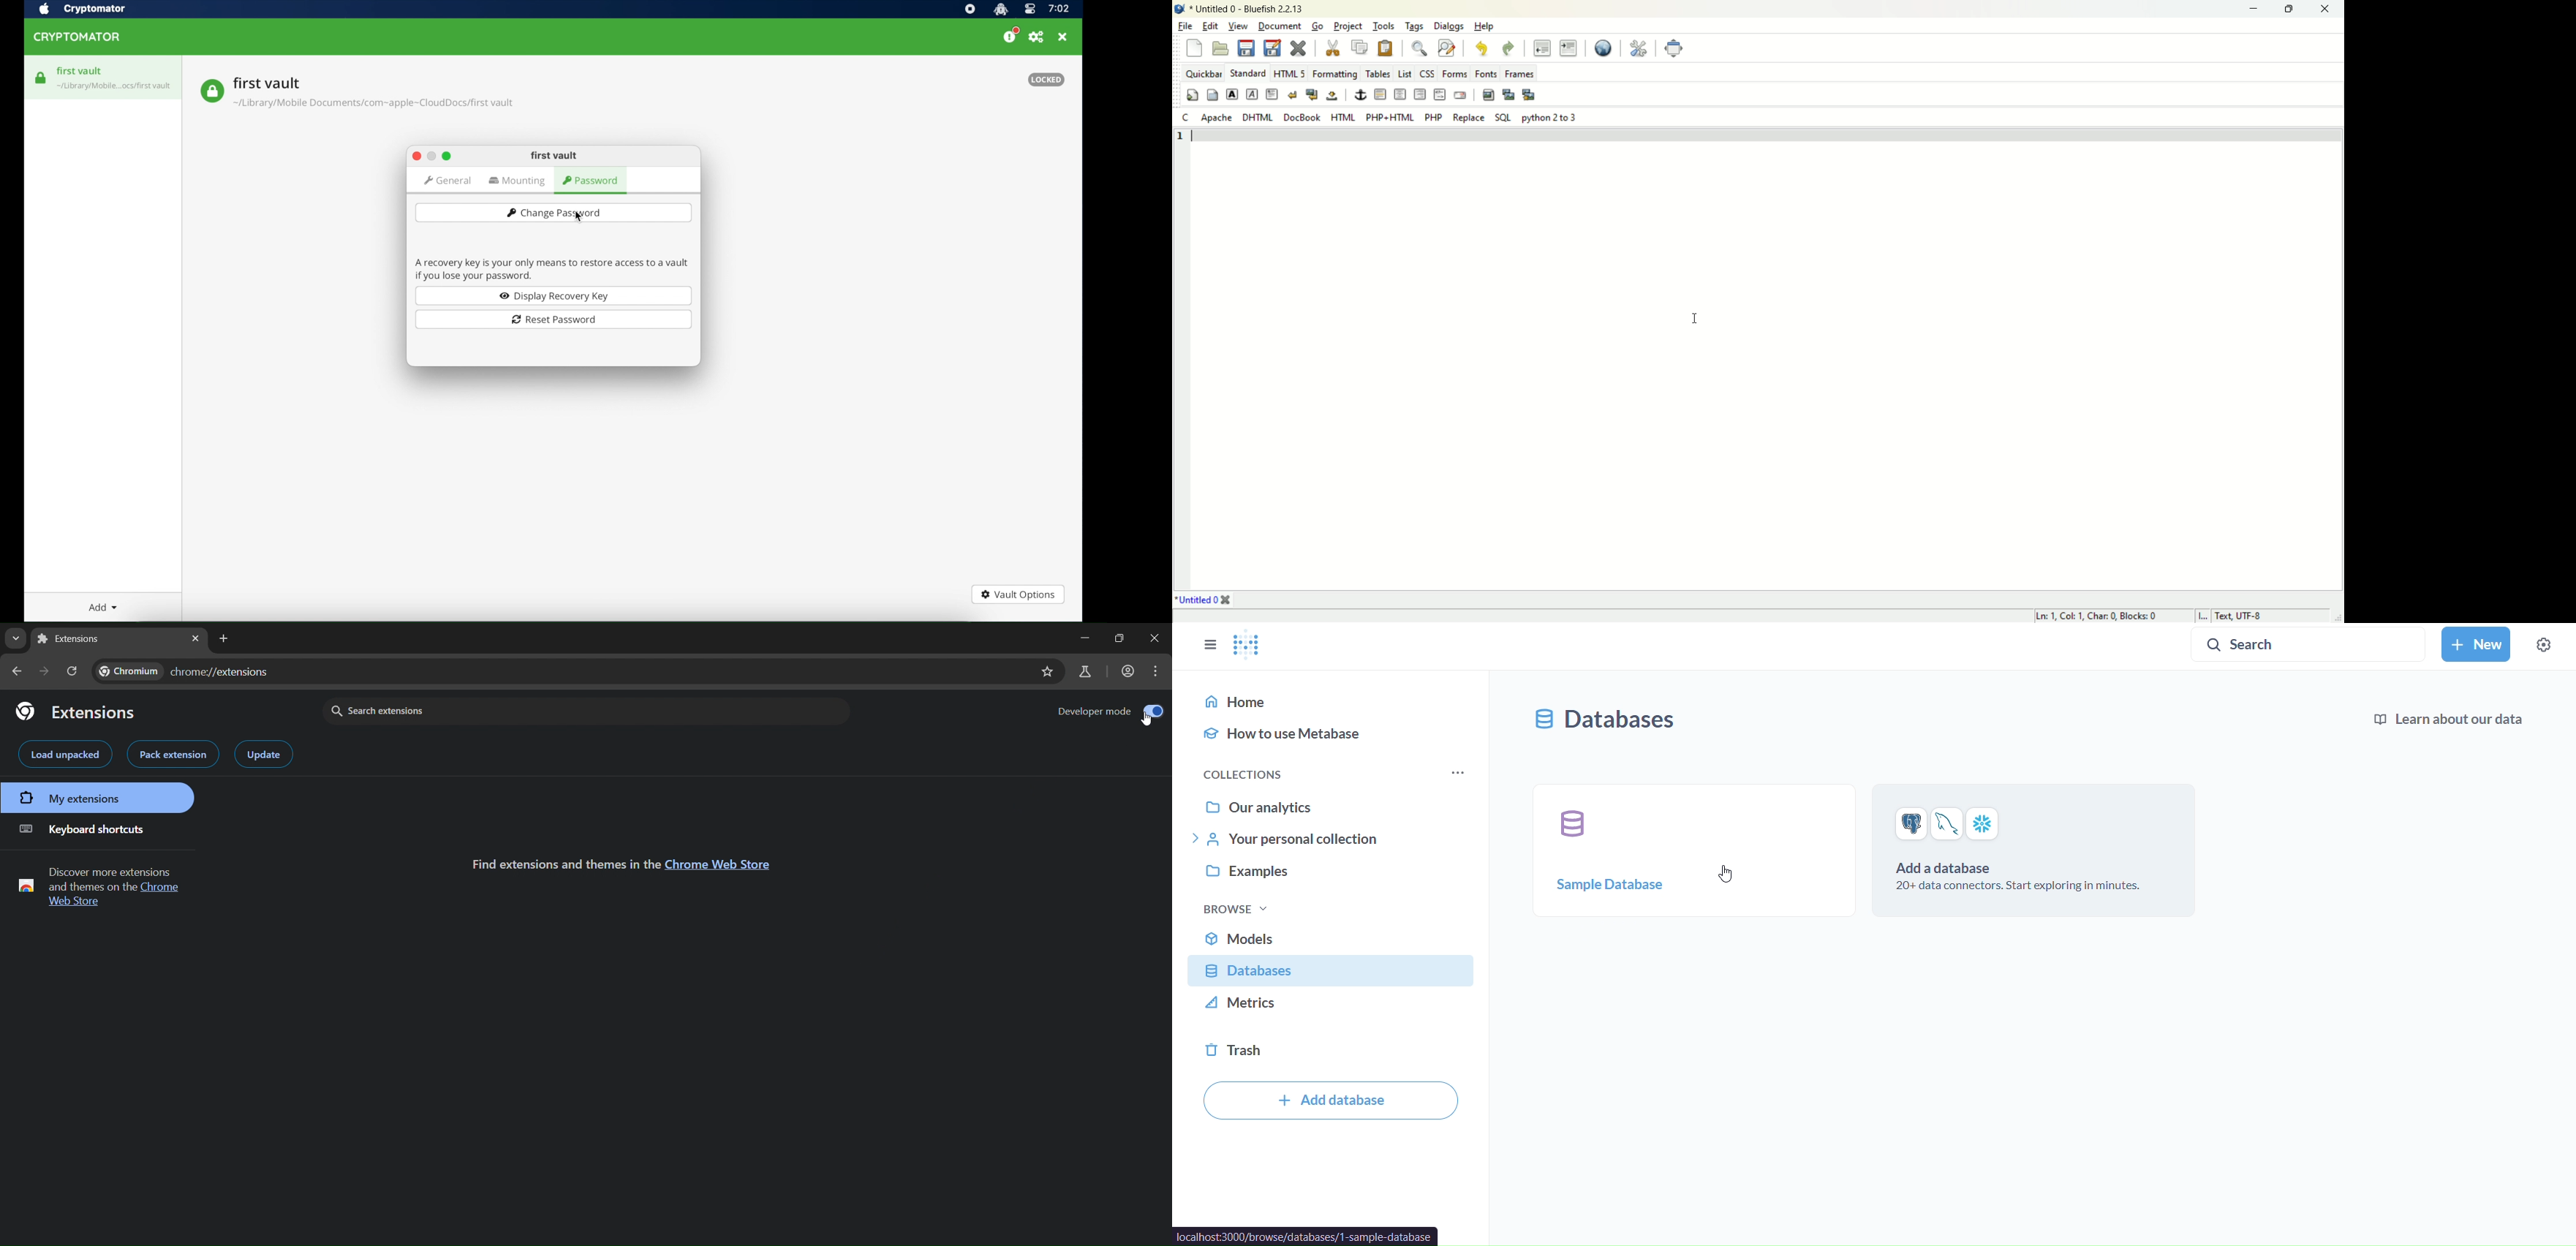 Image resolution: width=2576 pixels, height=1260 pixels. Describe the element at coordinates (1347, 27) in the screenshot. I see `project` at that location.